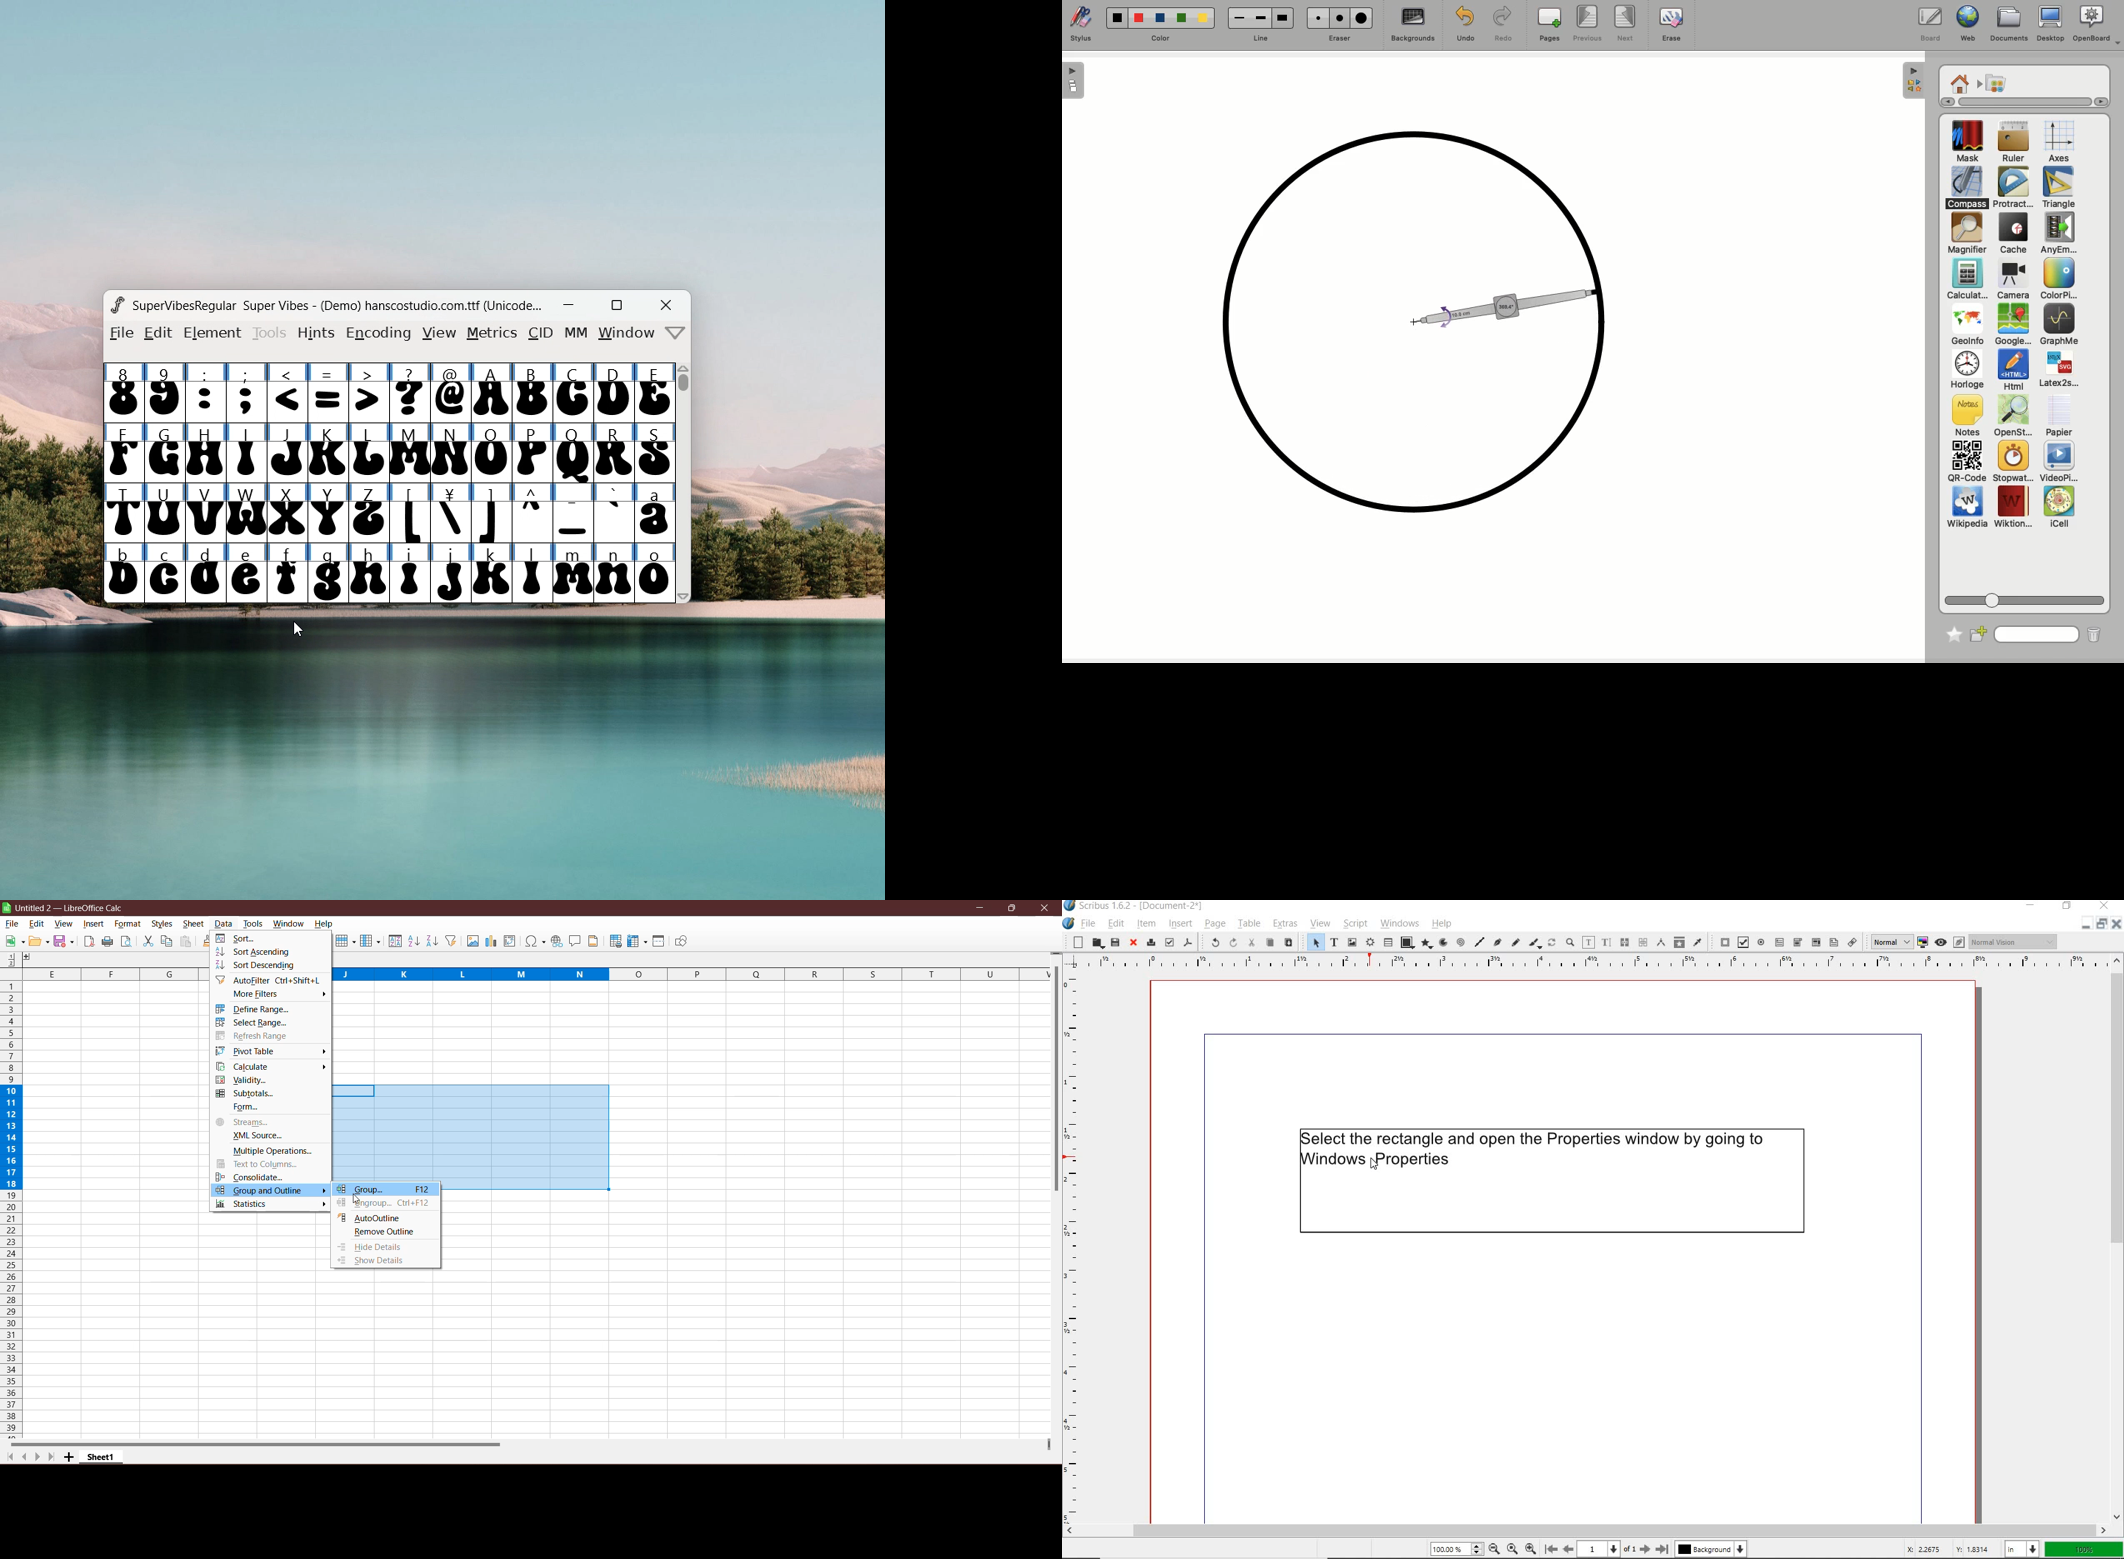  Describe the element at coordinates (1211, 942) in the screenshot. I see `undo` at that location.